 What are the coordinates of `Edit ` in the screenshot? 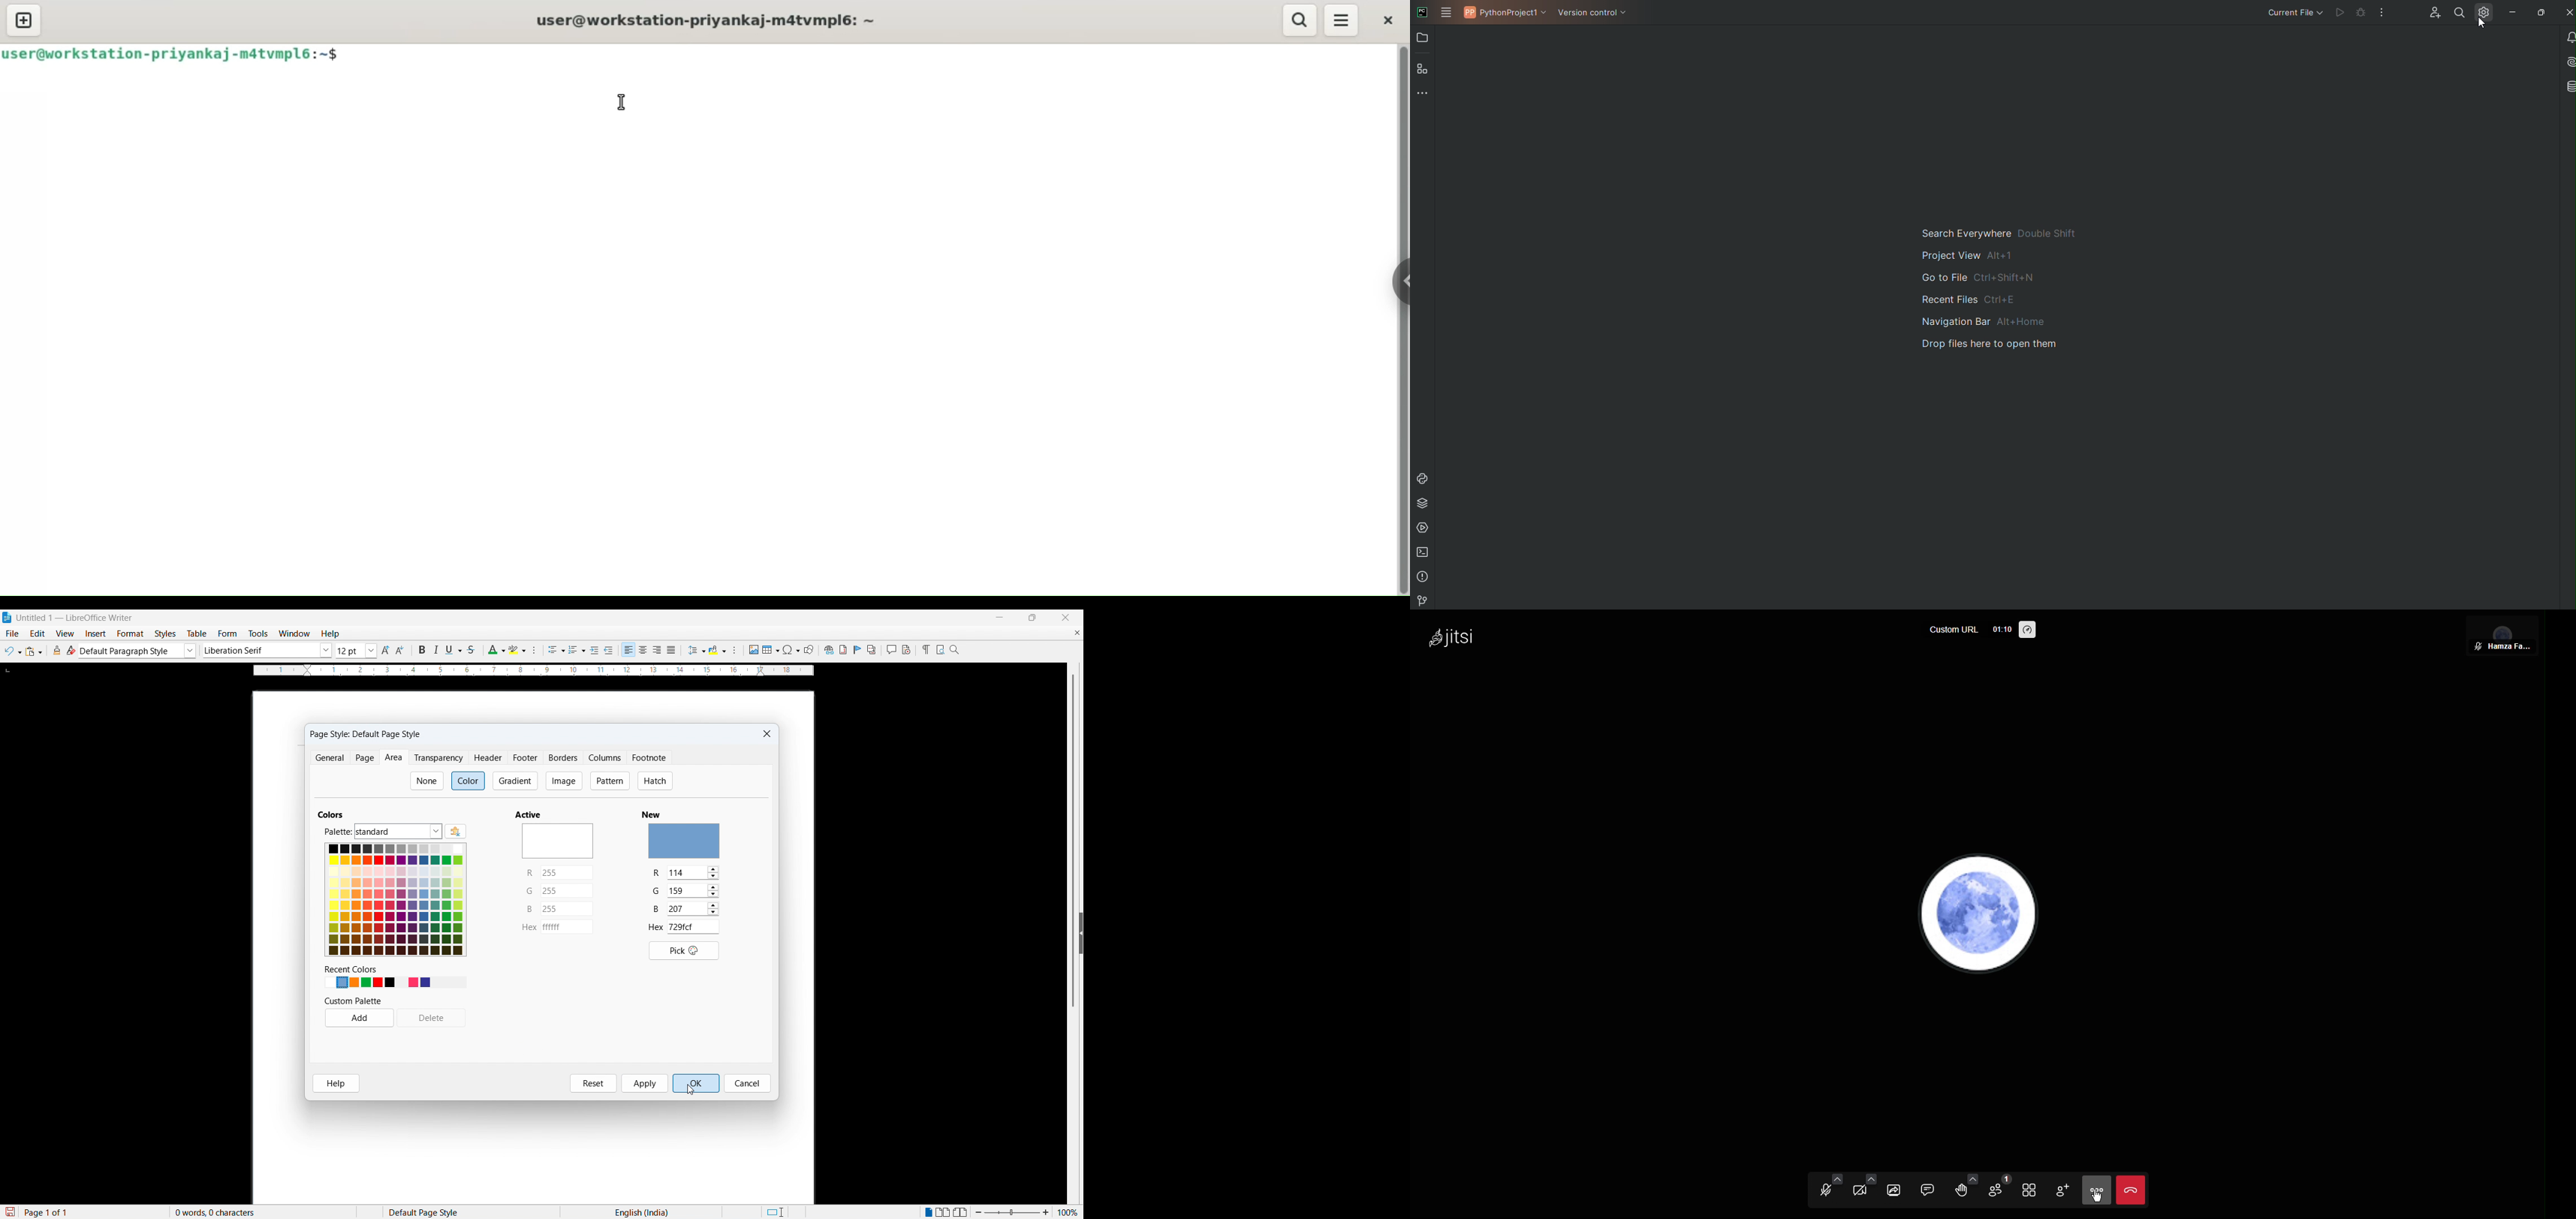 It's located at (38, 633).